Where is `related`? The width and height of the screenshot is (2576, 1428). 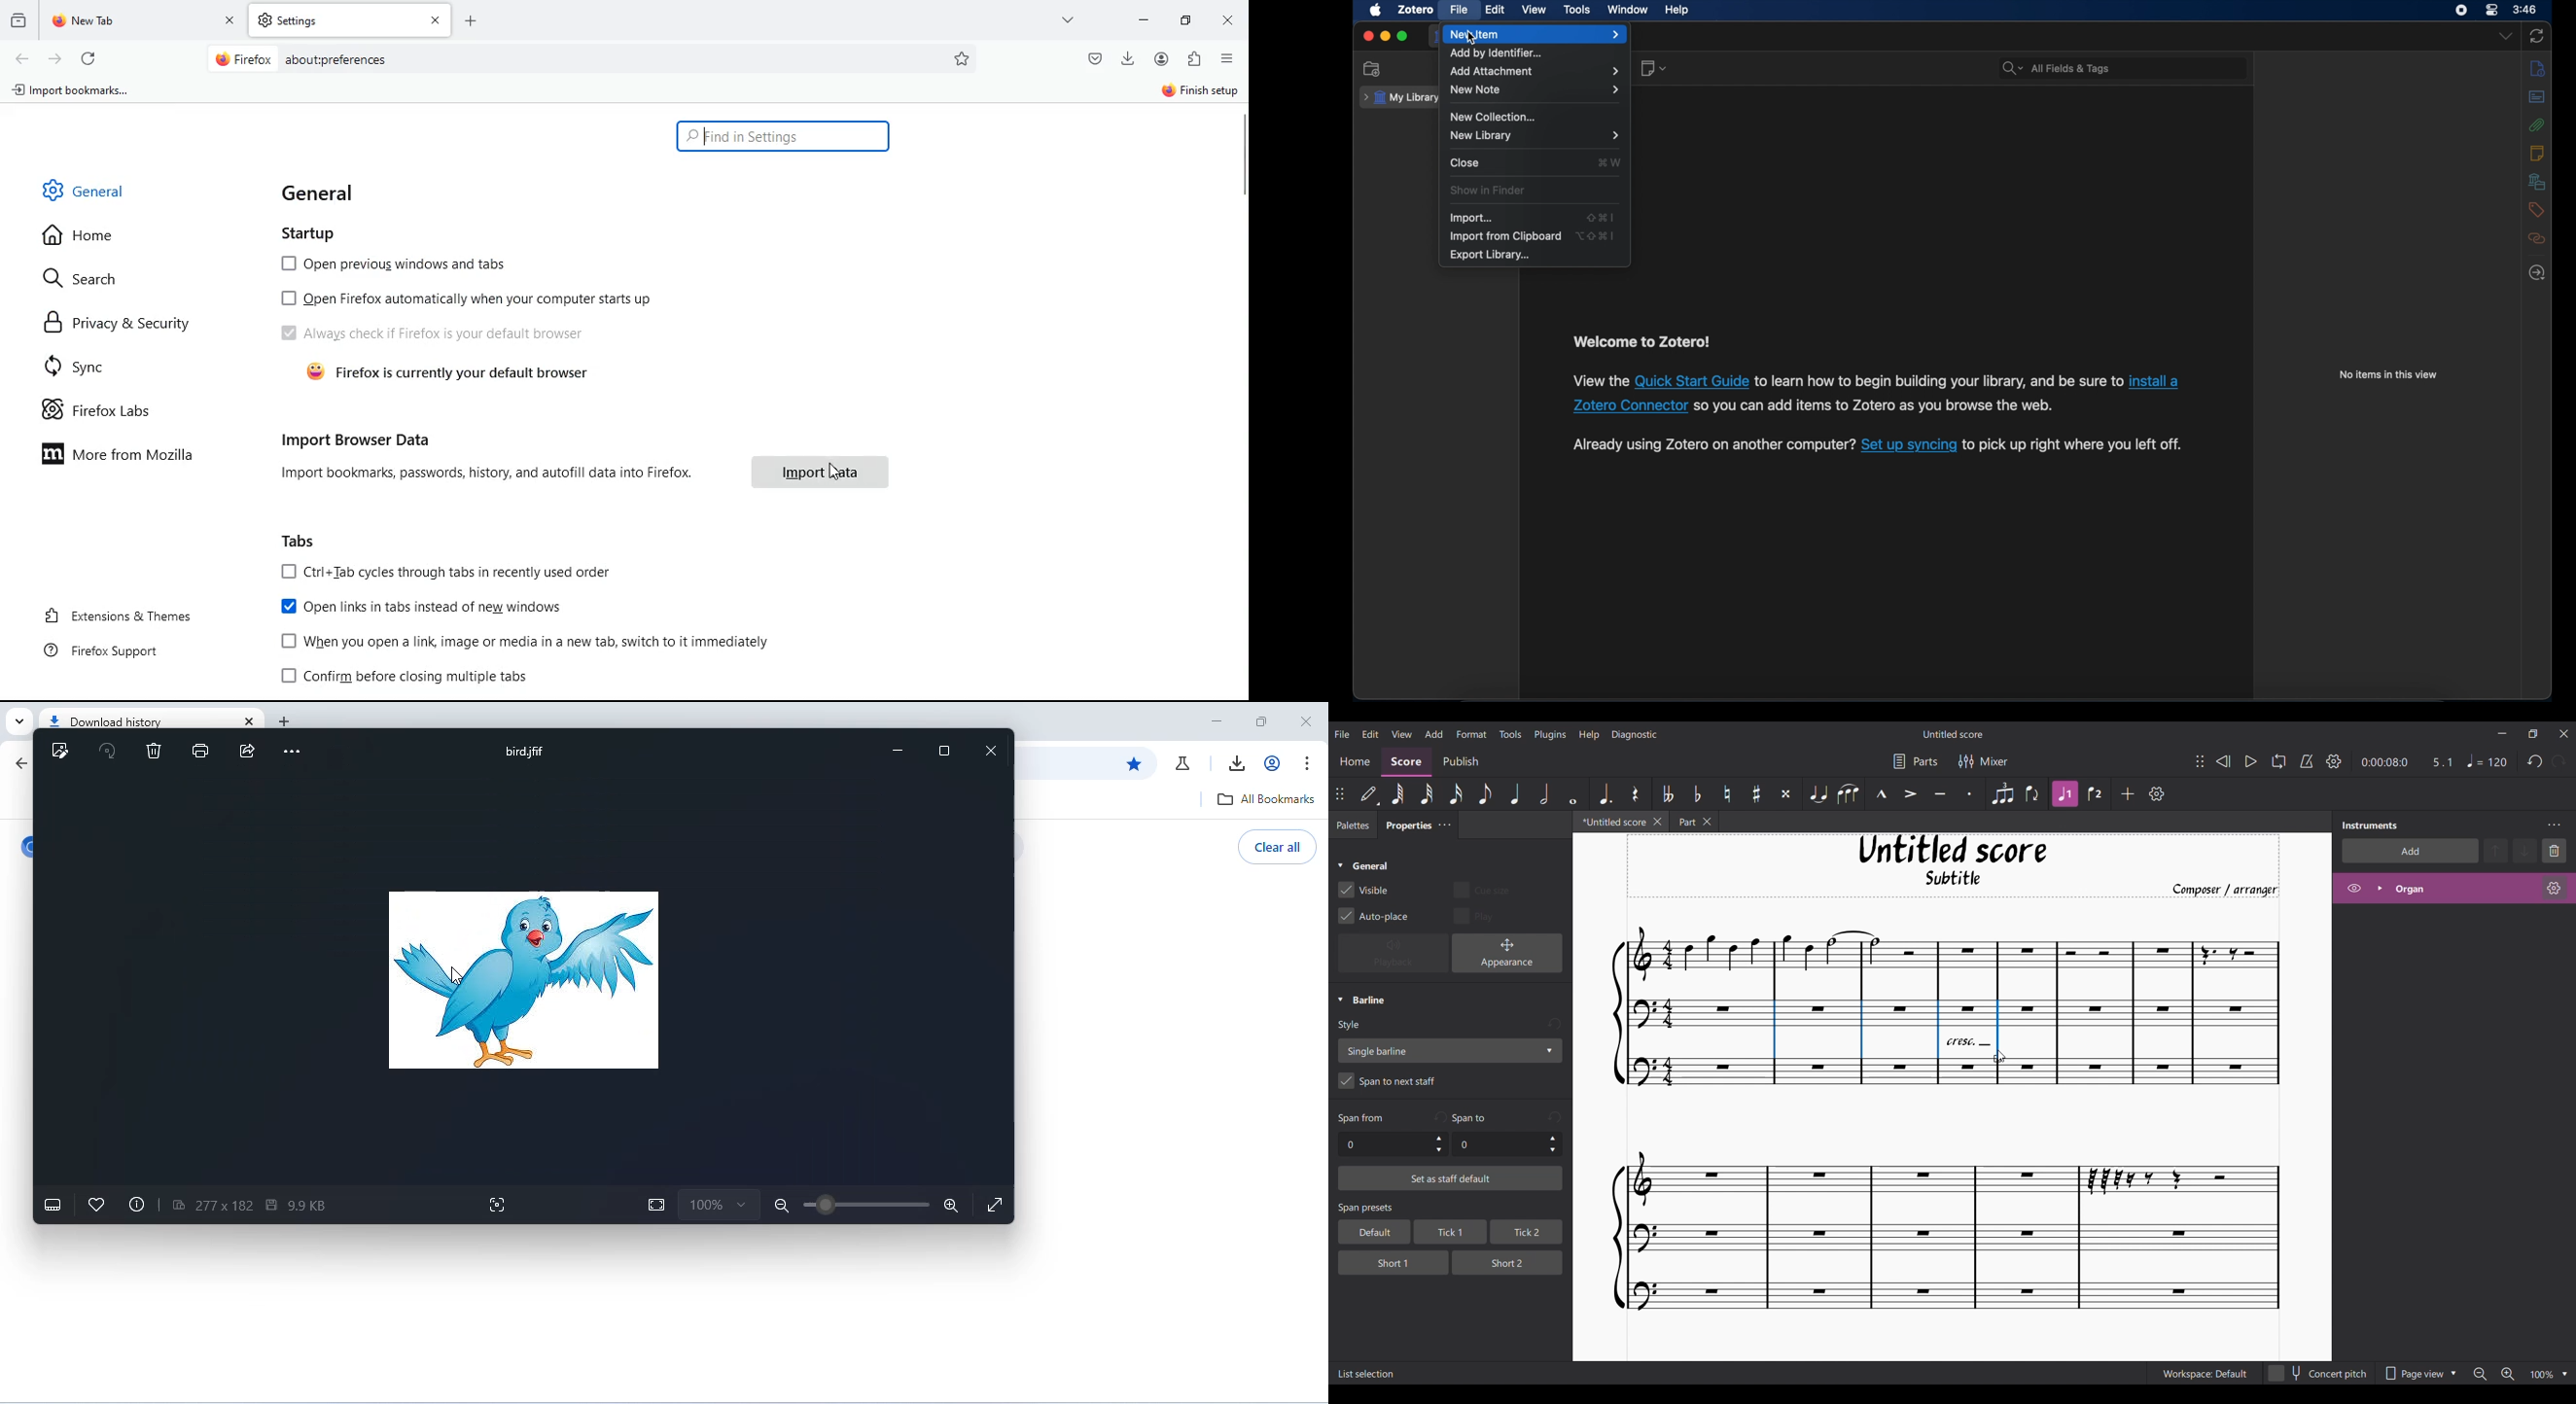
related is located at coordinates (2537, 239).